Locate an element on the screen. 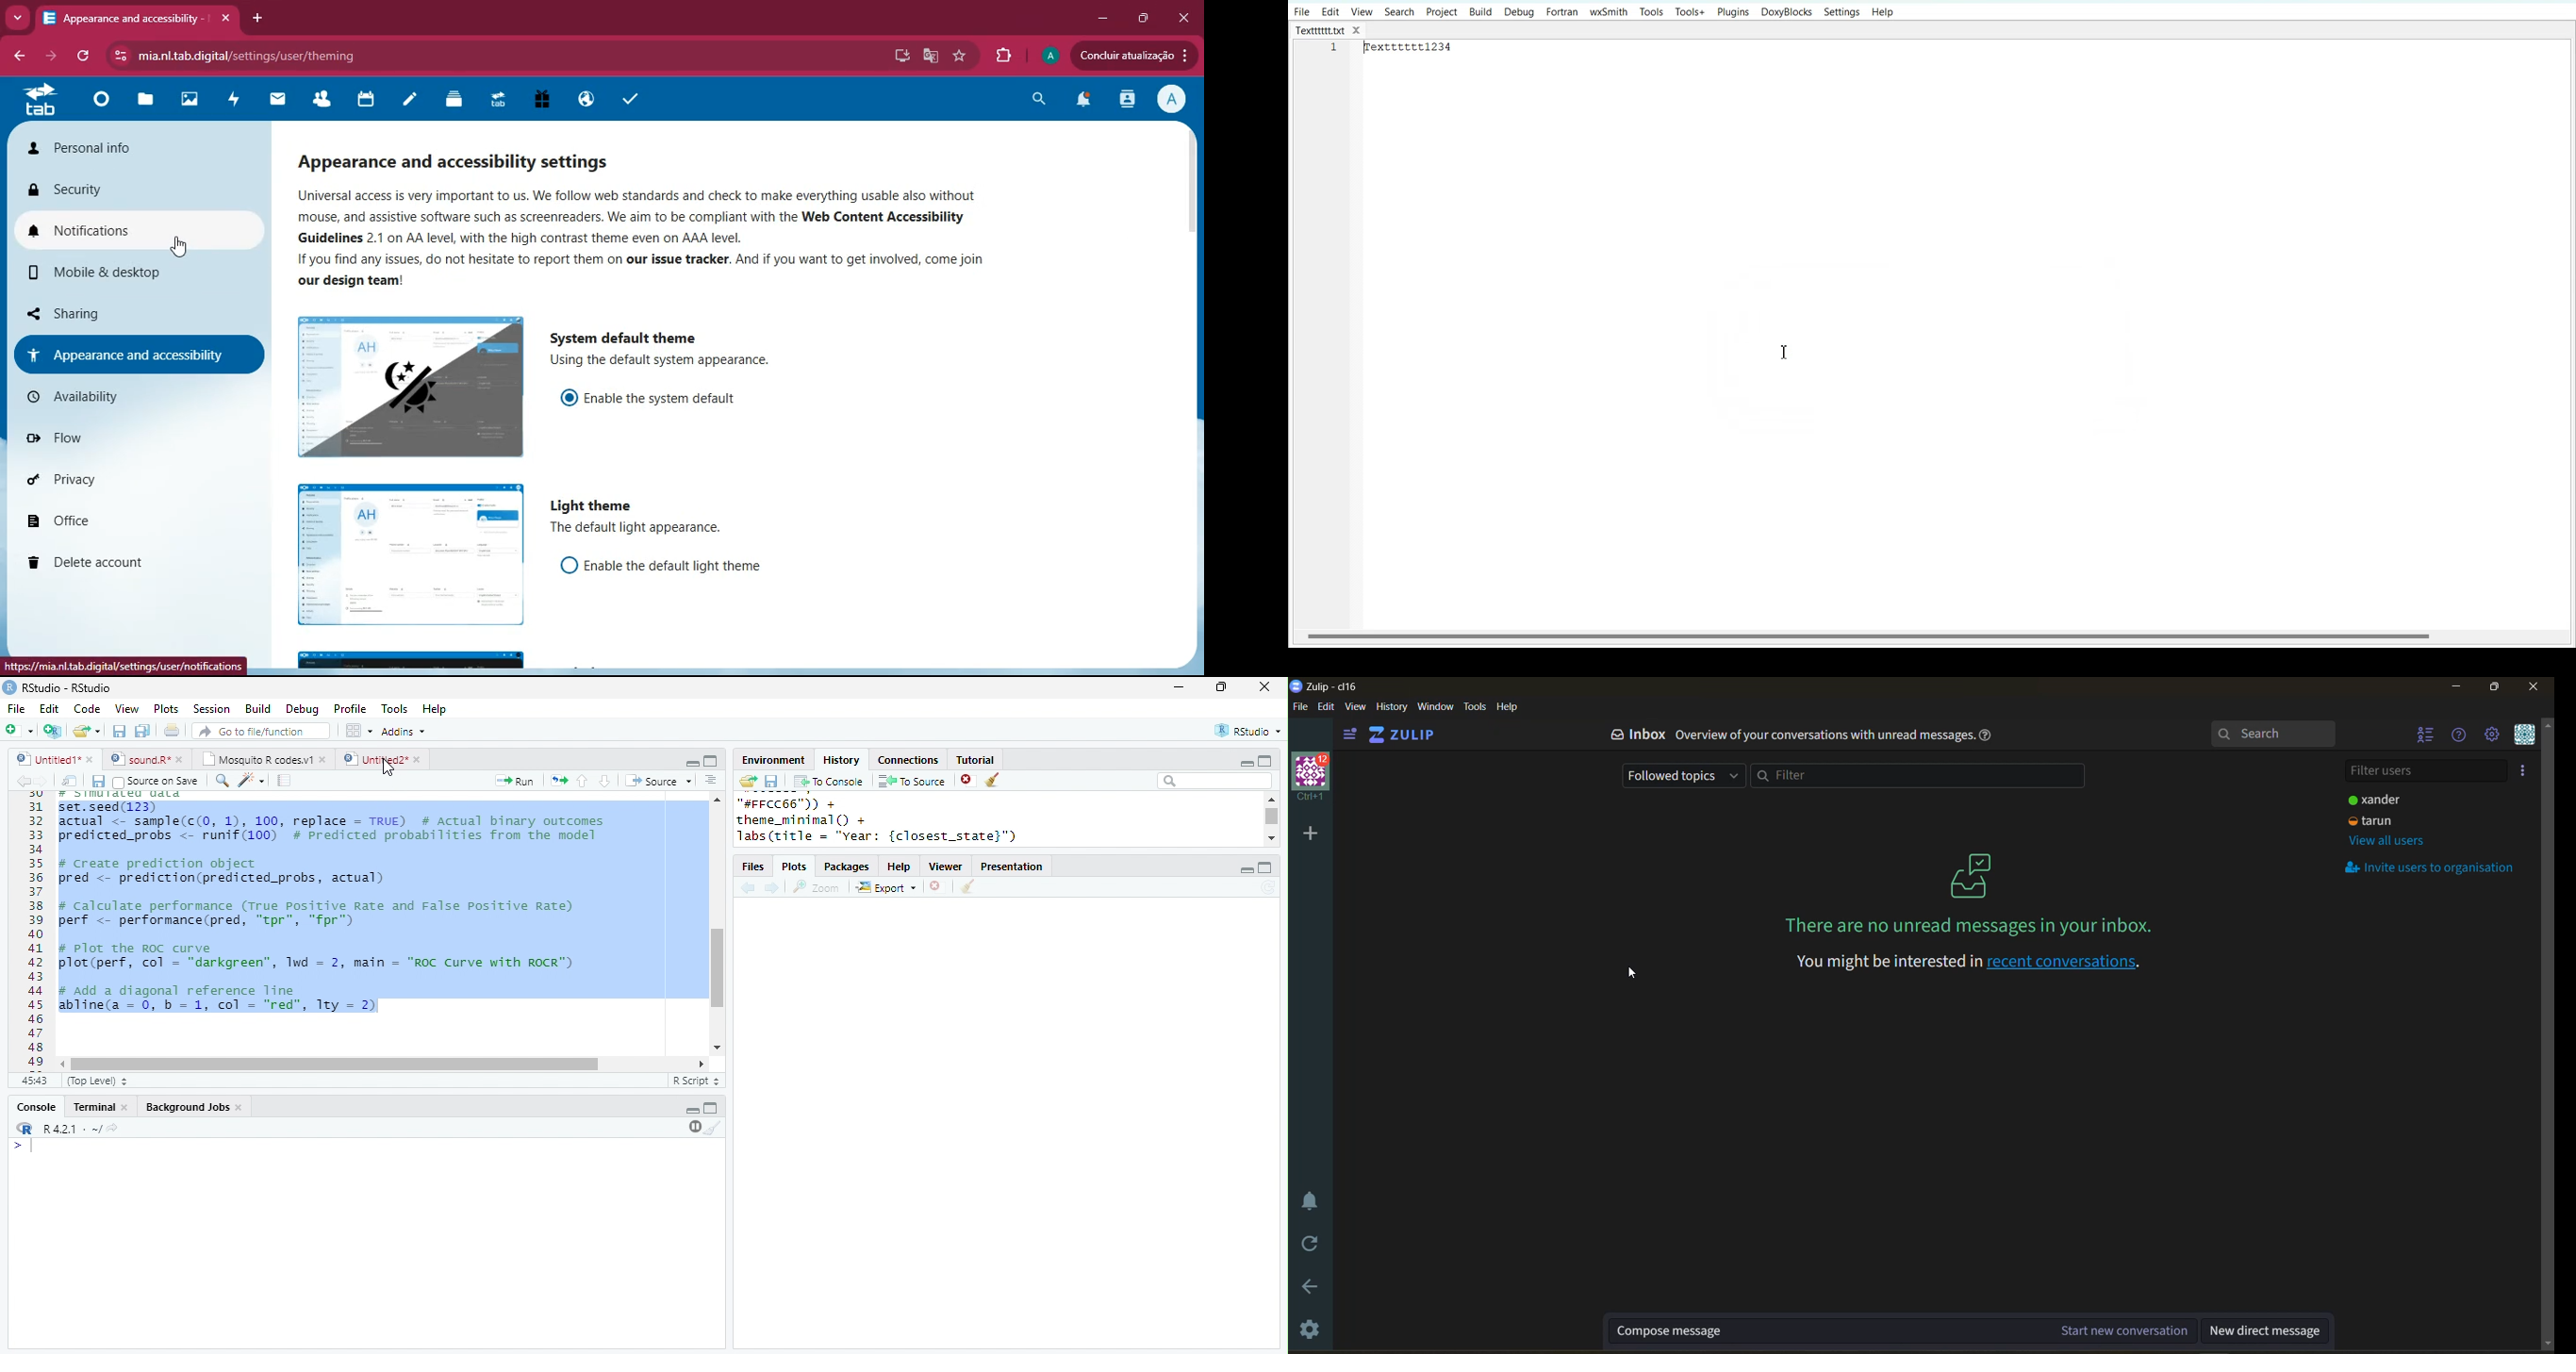  favorite is located at coordinates (959, 56).